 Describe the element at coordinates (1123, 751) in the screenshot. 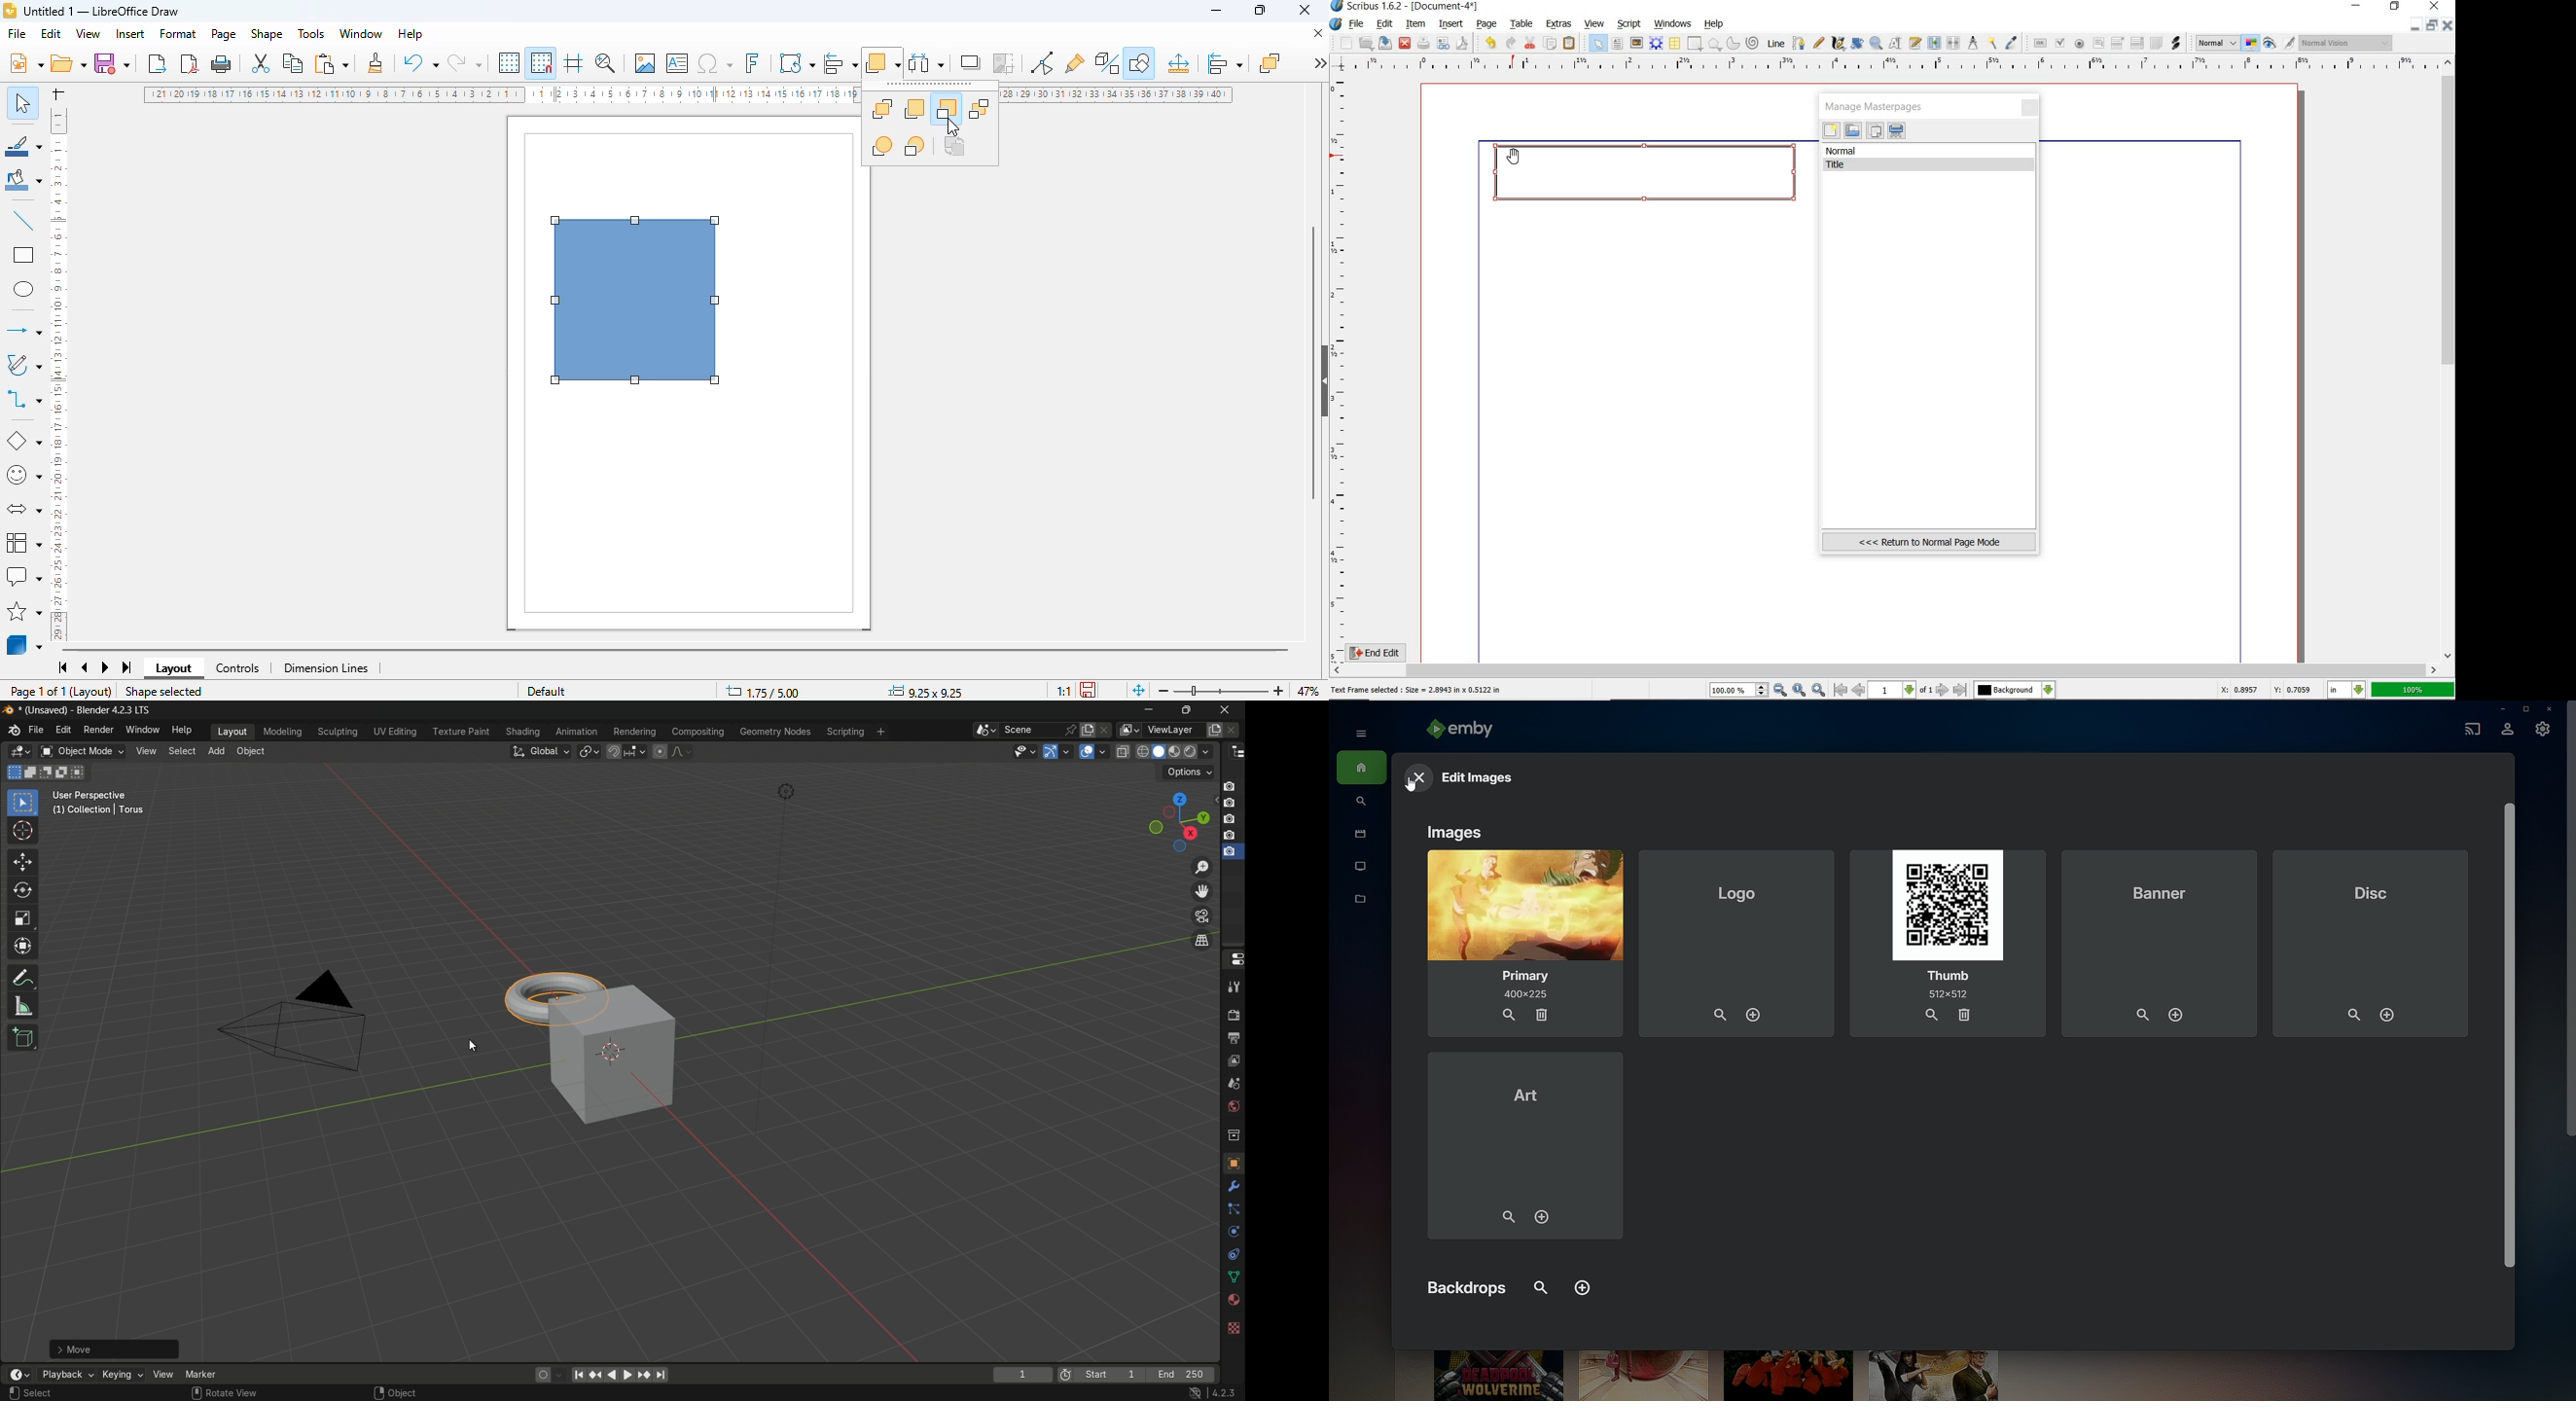

I see `toggle x ray` at that location.